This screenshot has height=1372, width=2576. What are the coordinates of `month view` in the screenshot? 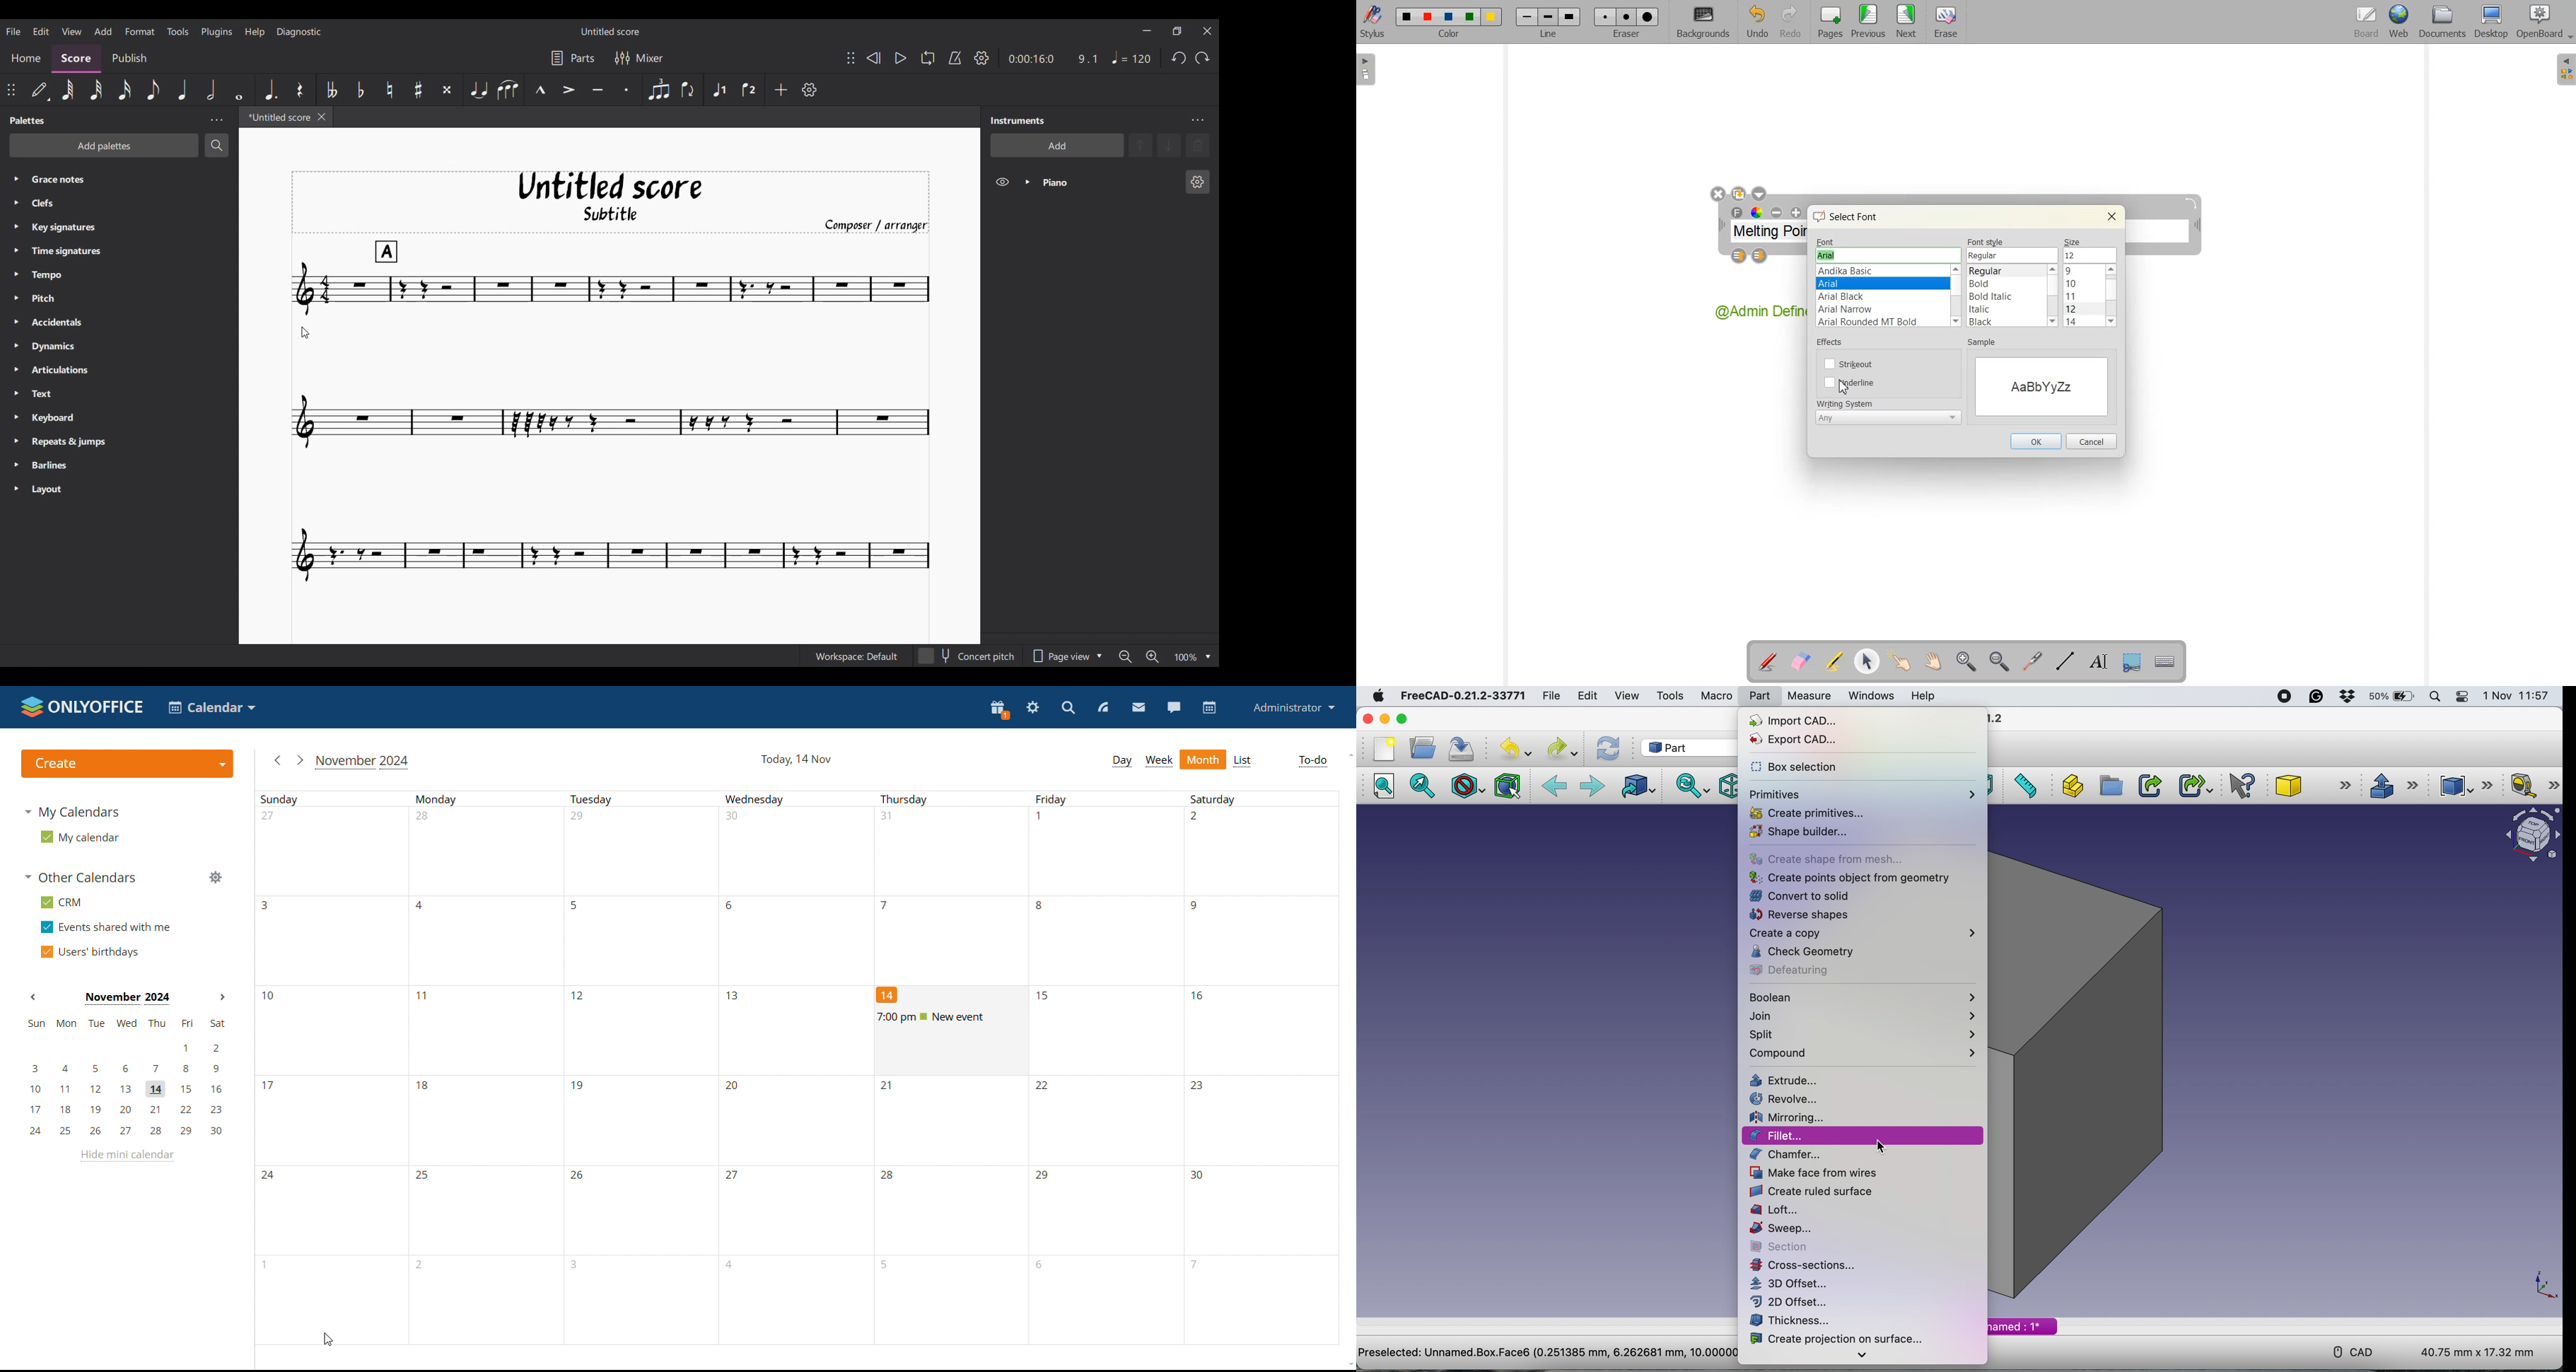 It's located at (1204, 759).